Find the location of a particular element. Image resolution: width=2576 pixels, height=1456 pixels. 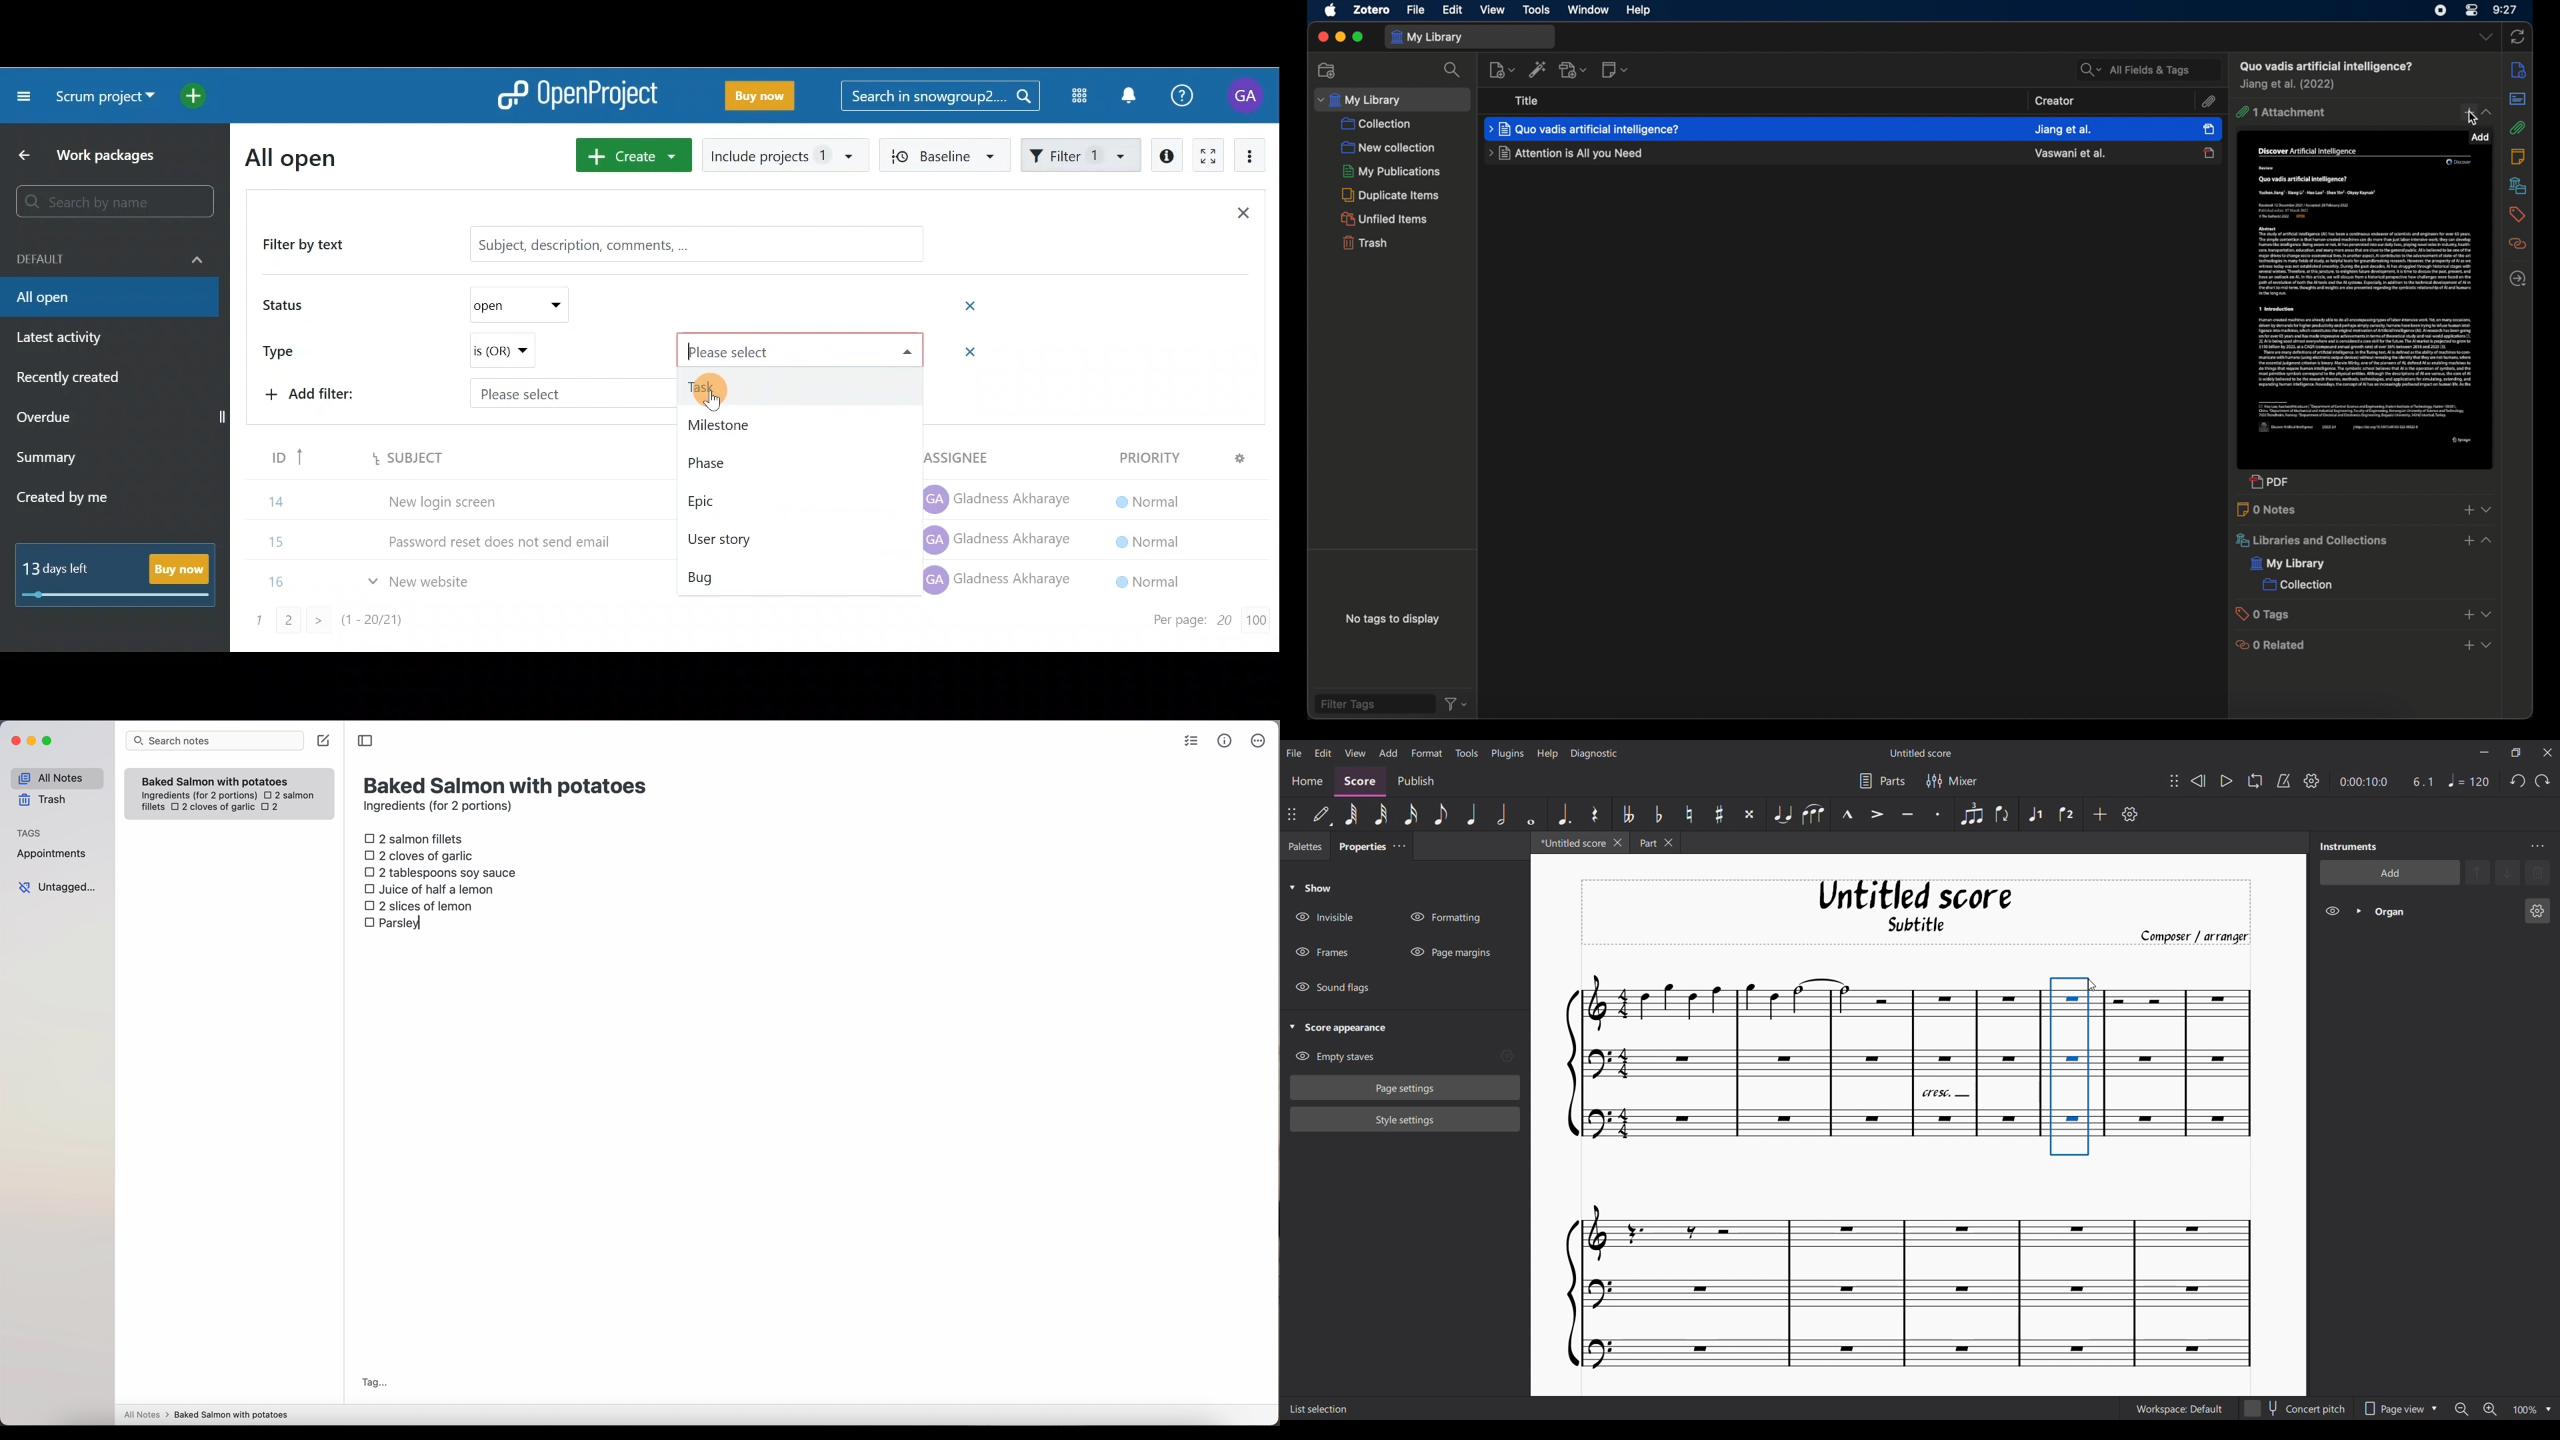

Tempo is located at coordinates (2469, 780).